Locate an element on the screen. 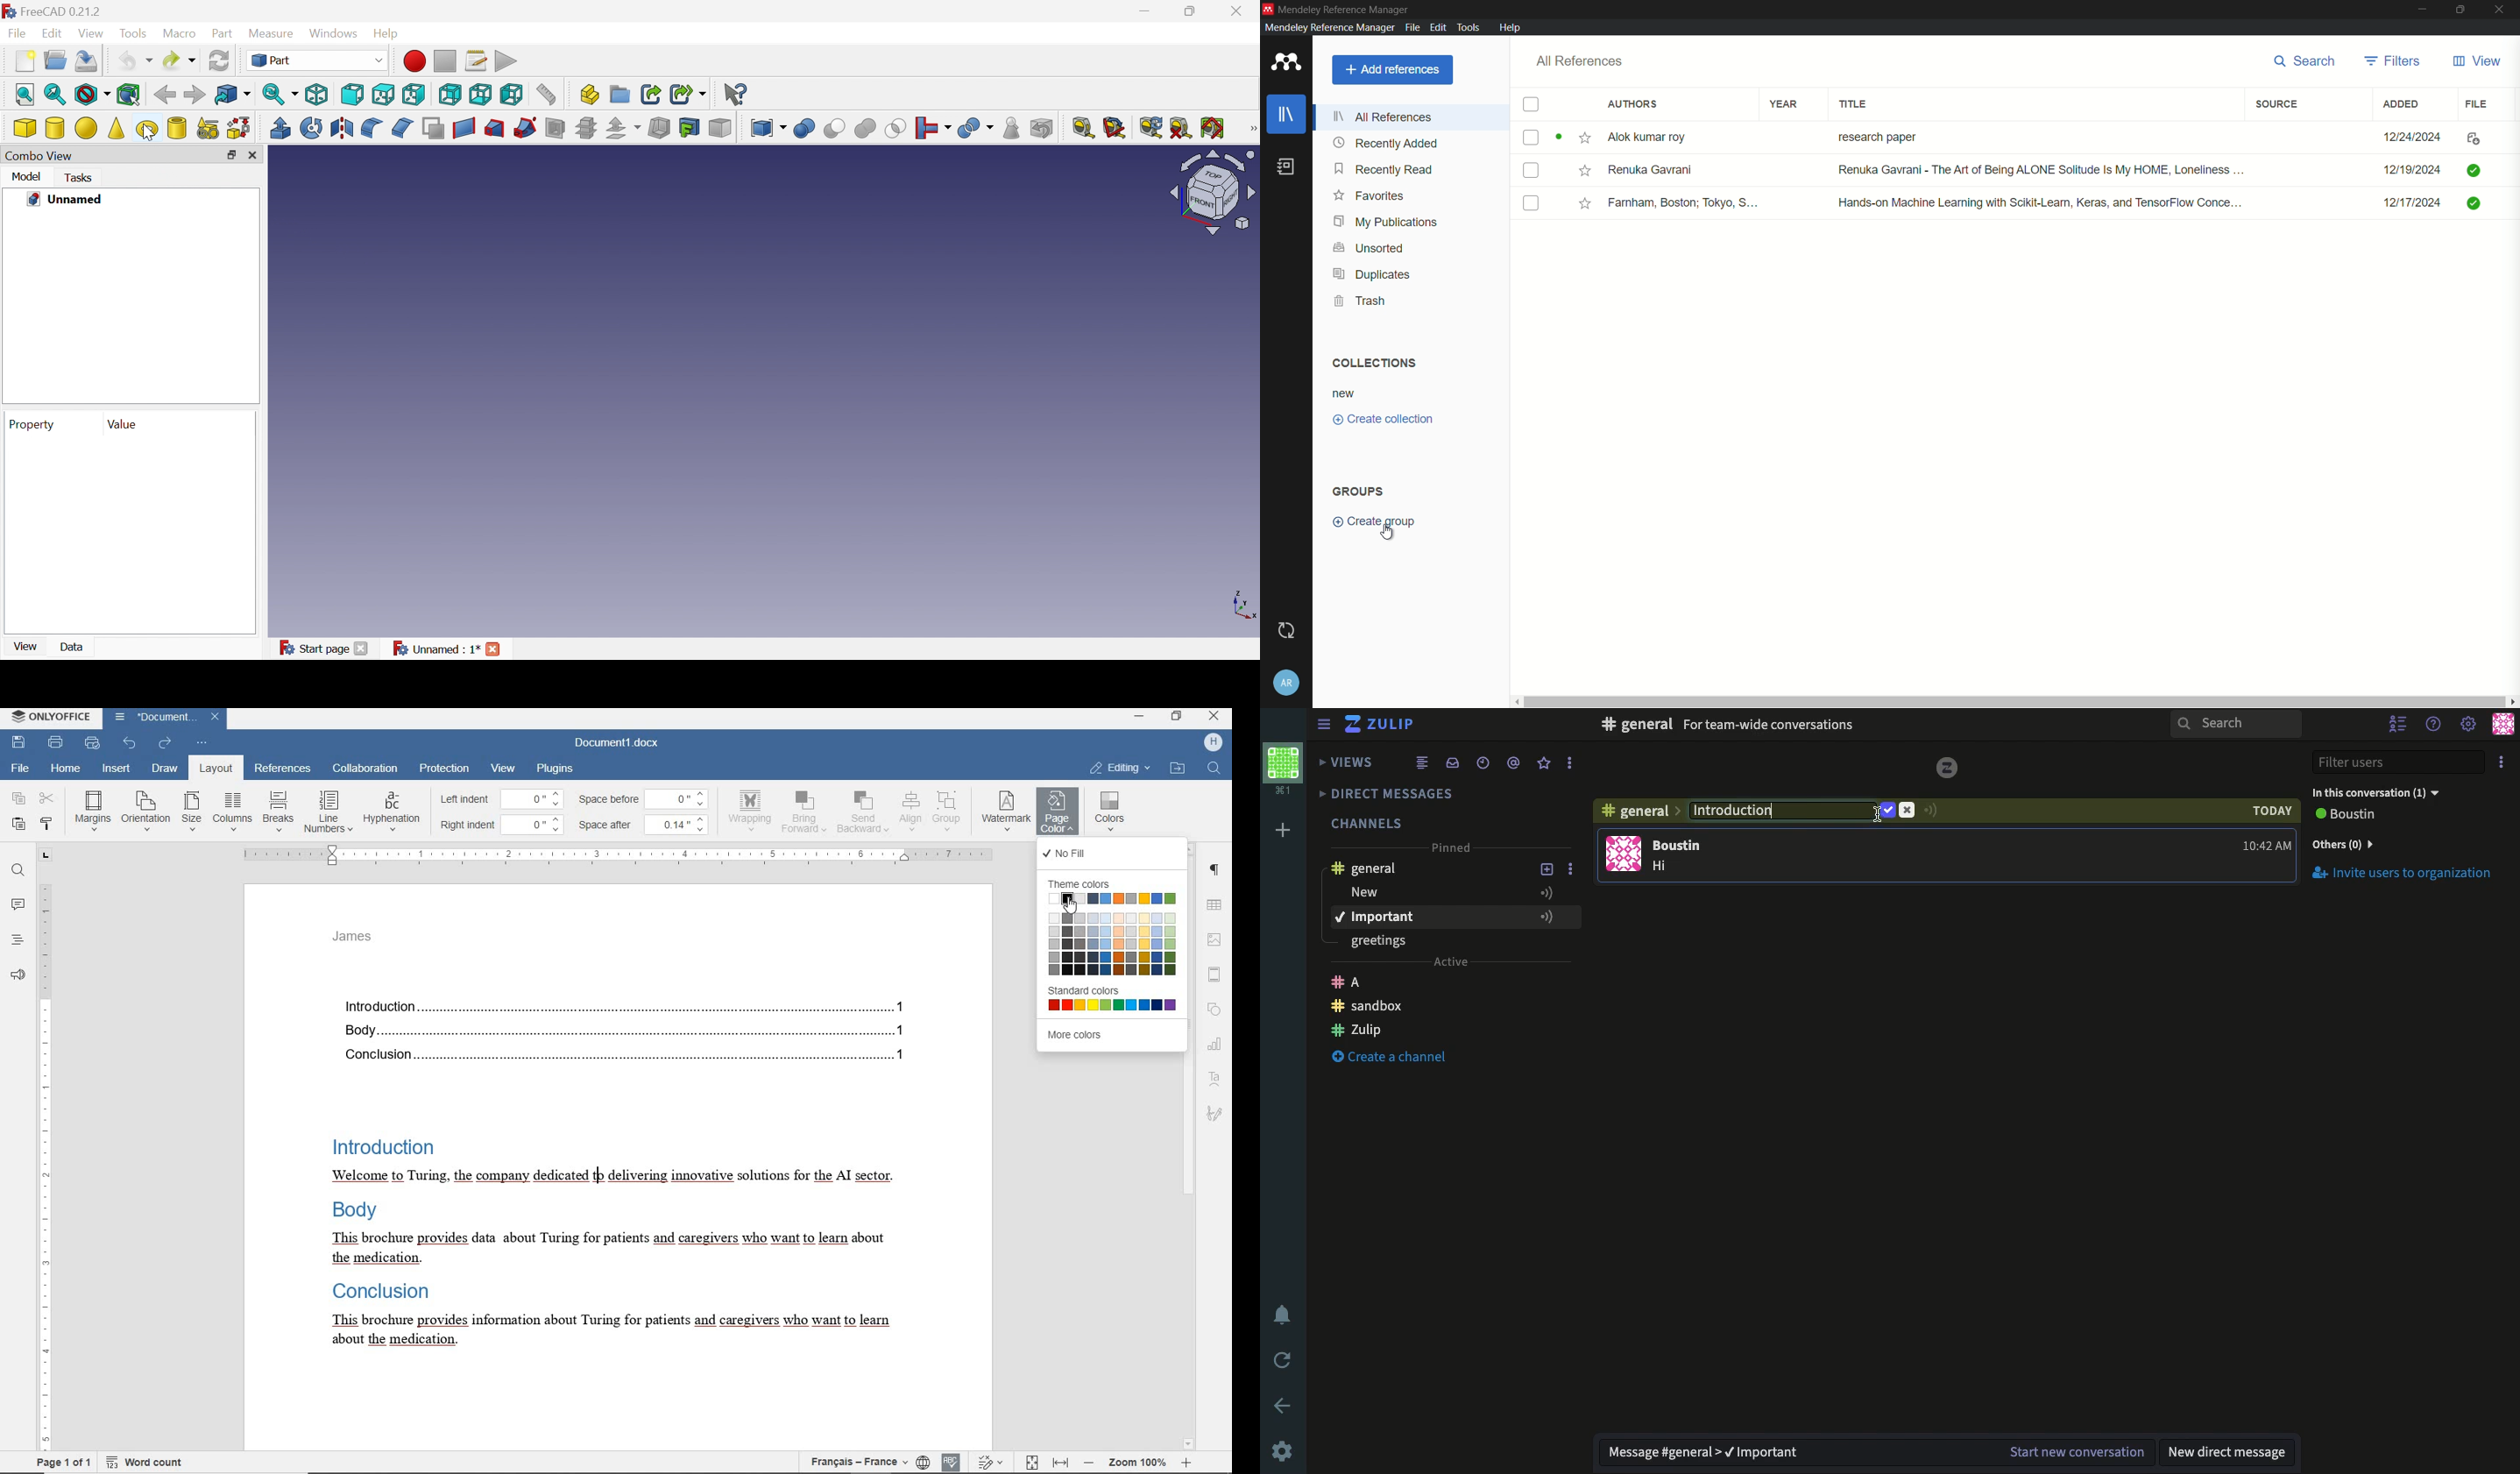  Top is located at coordinates (383, 95).